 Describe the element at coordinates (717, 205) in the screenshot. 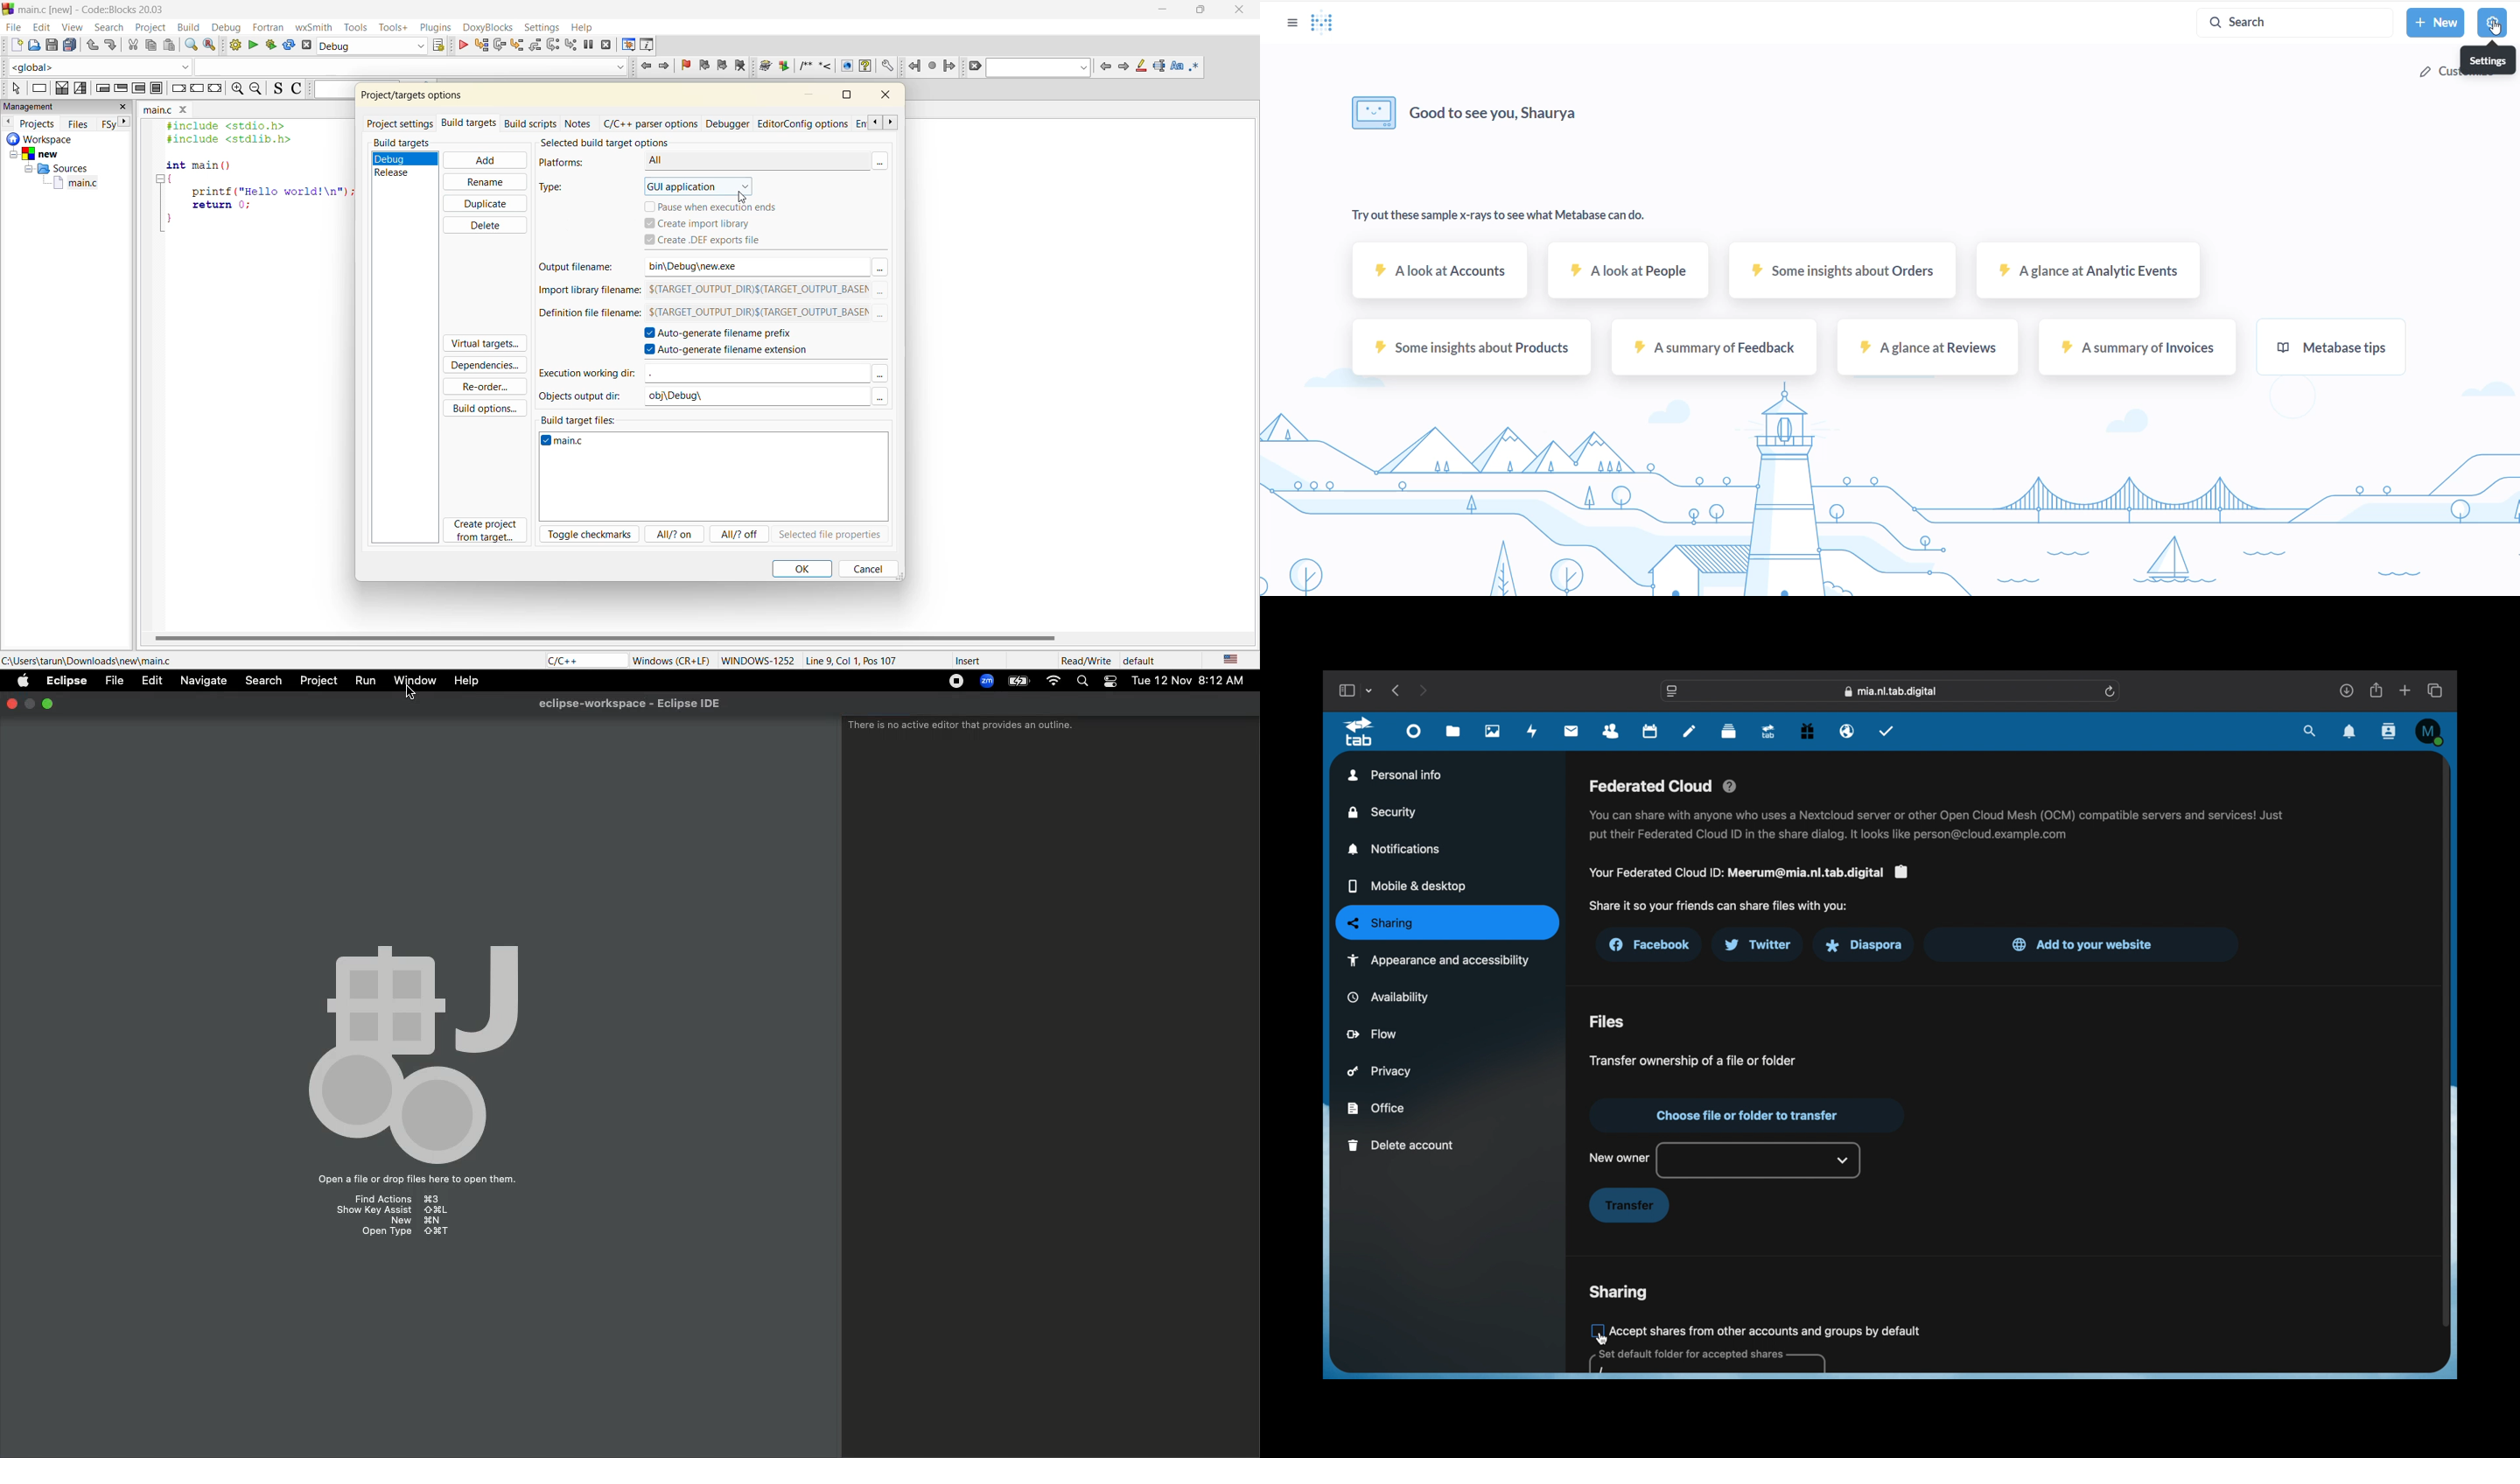

I see `pause when execution ends` at that location.